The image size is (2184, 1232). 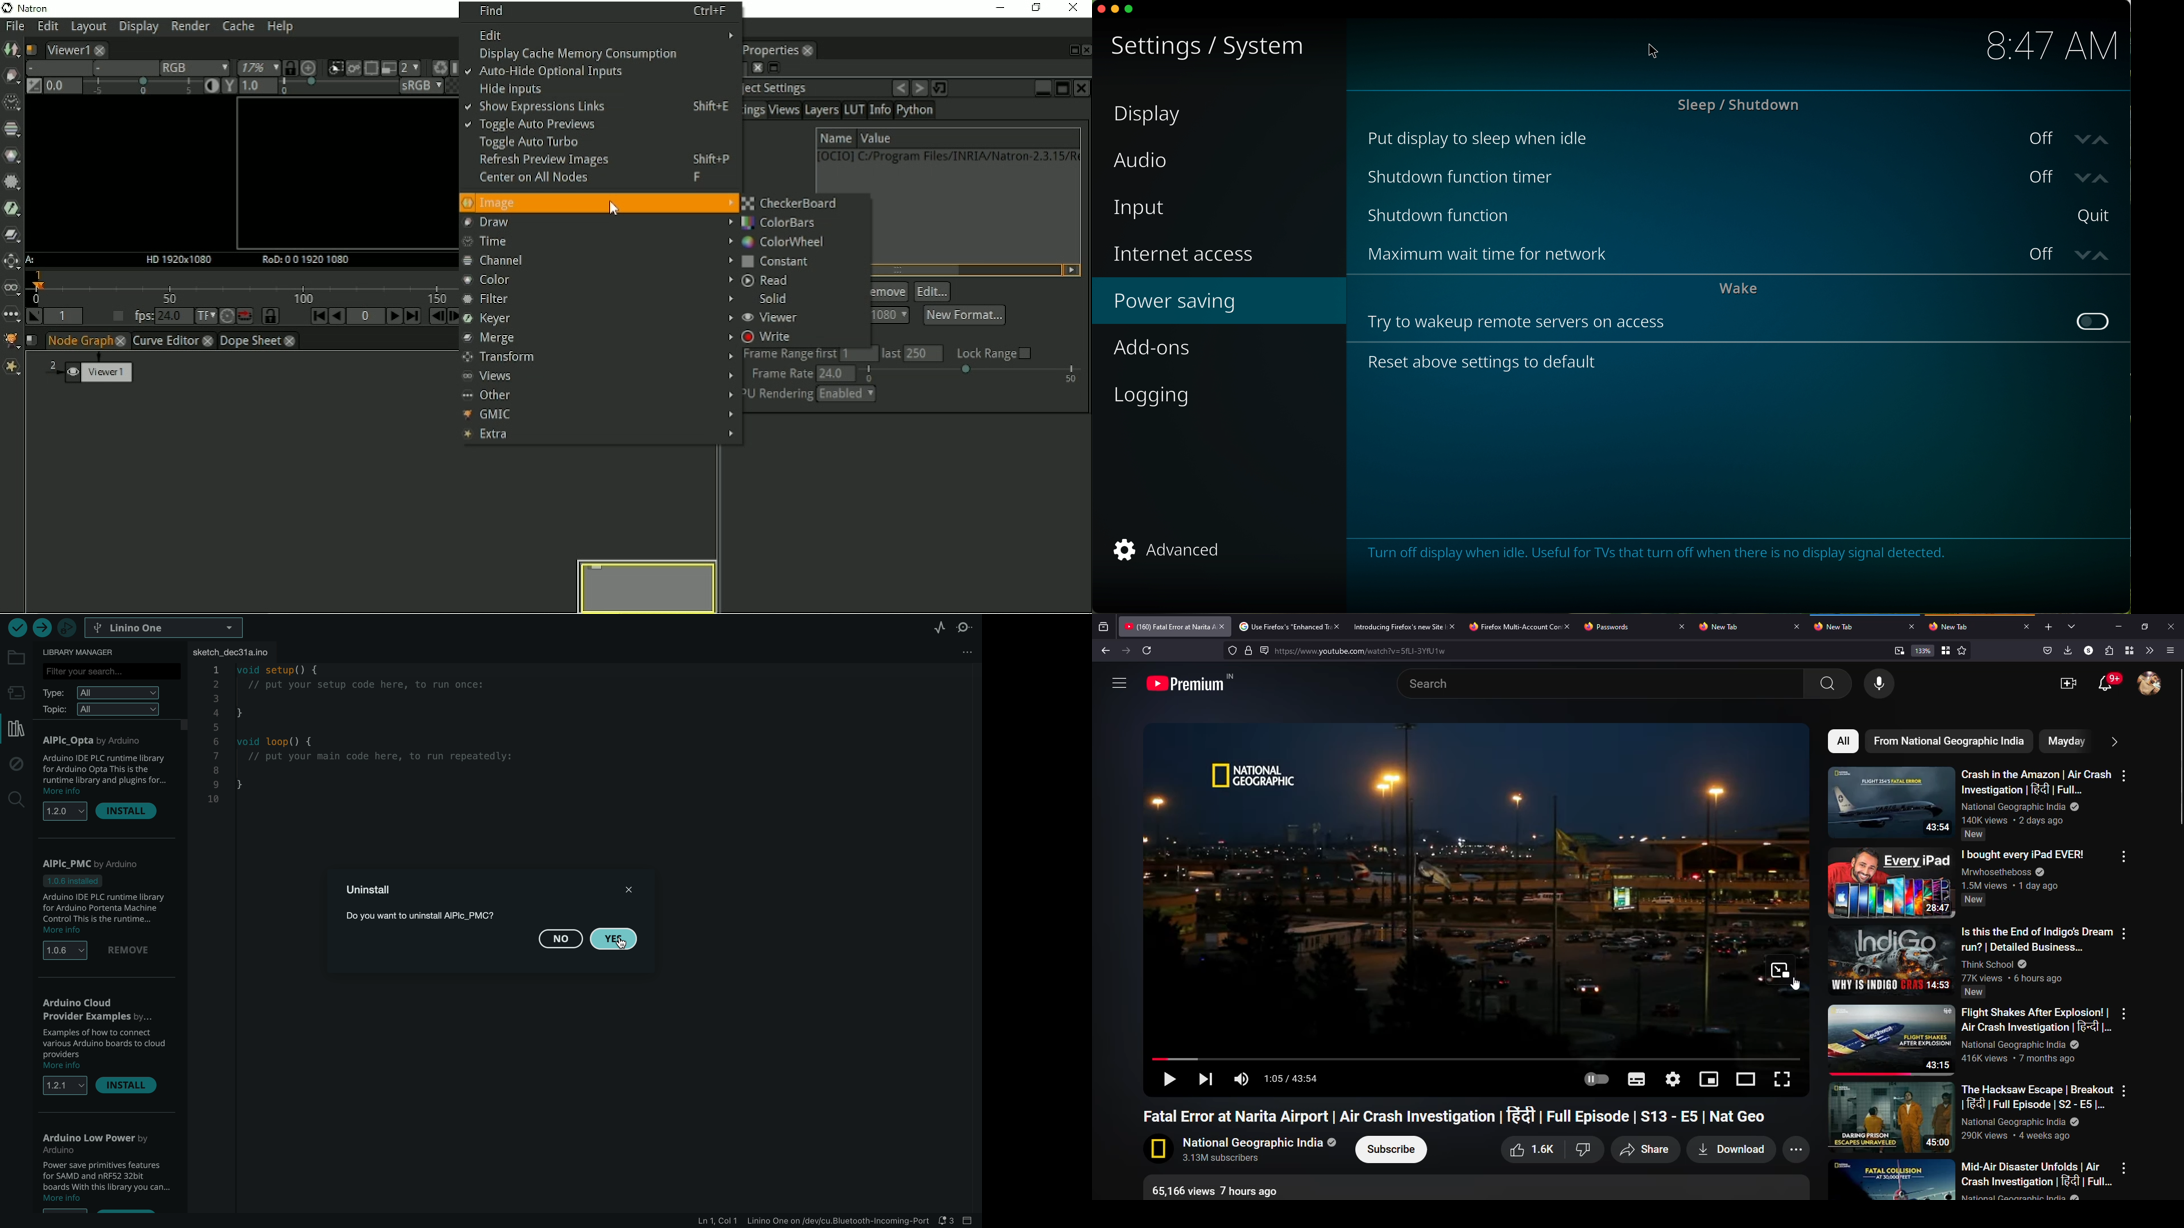 What do you see at coordinates (1187, 254) in the screenshot?
I see `internet access` at bounding box center [1187, 254].